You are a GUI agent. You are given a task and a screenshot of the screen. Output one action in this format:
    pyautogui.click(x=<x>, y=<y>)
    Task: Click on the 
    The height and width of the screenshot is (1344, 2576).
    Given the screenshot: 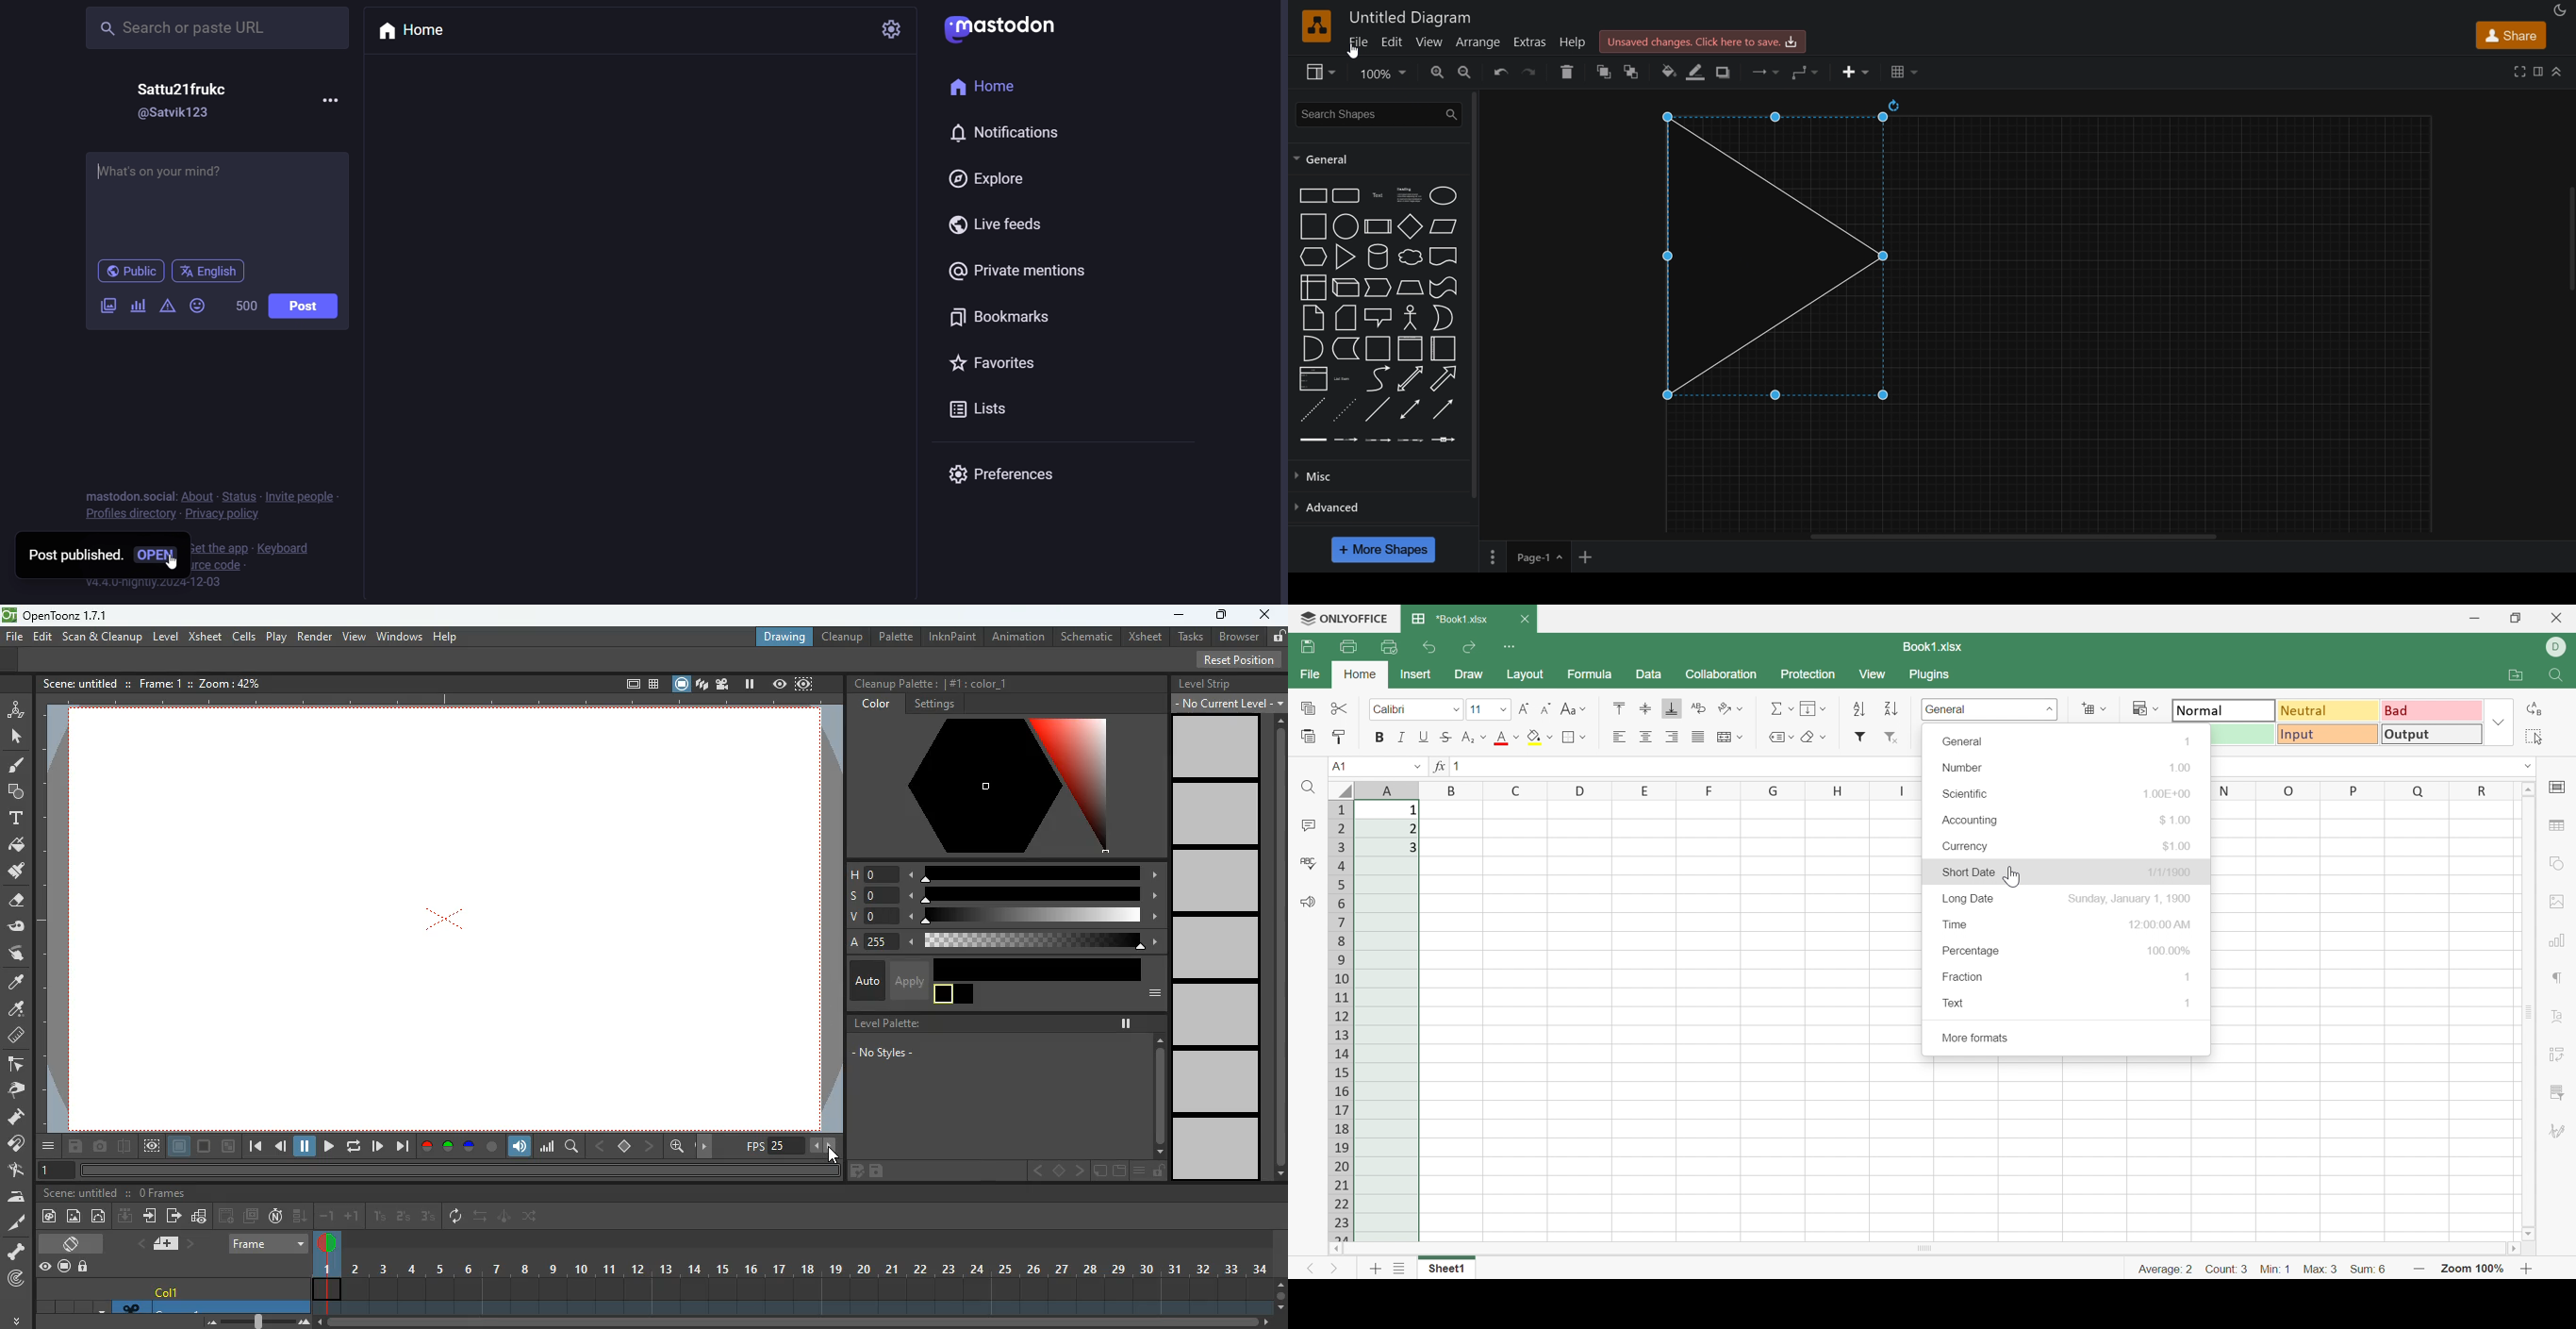 What is the action you would take?
    pyautogui.click(x=2516, y=619)
    